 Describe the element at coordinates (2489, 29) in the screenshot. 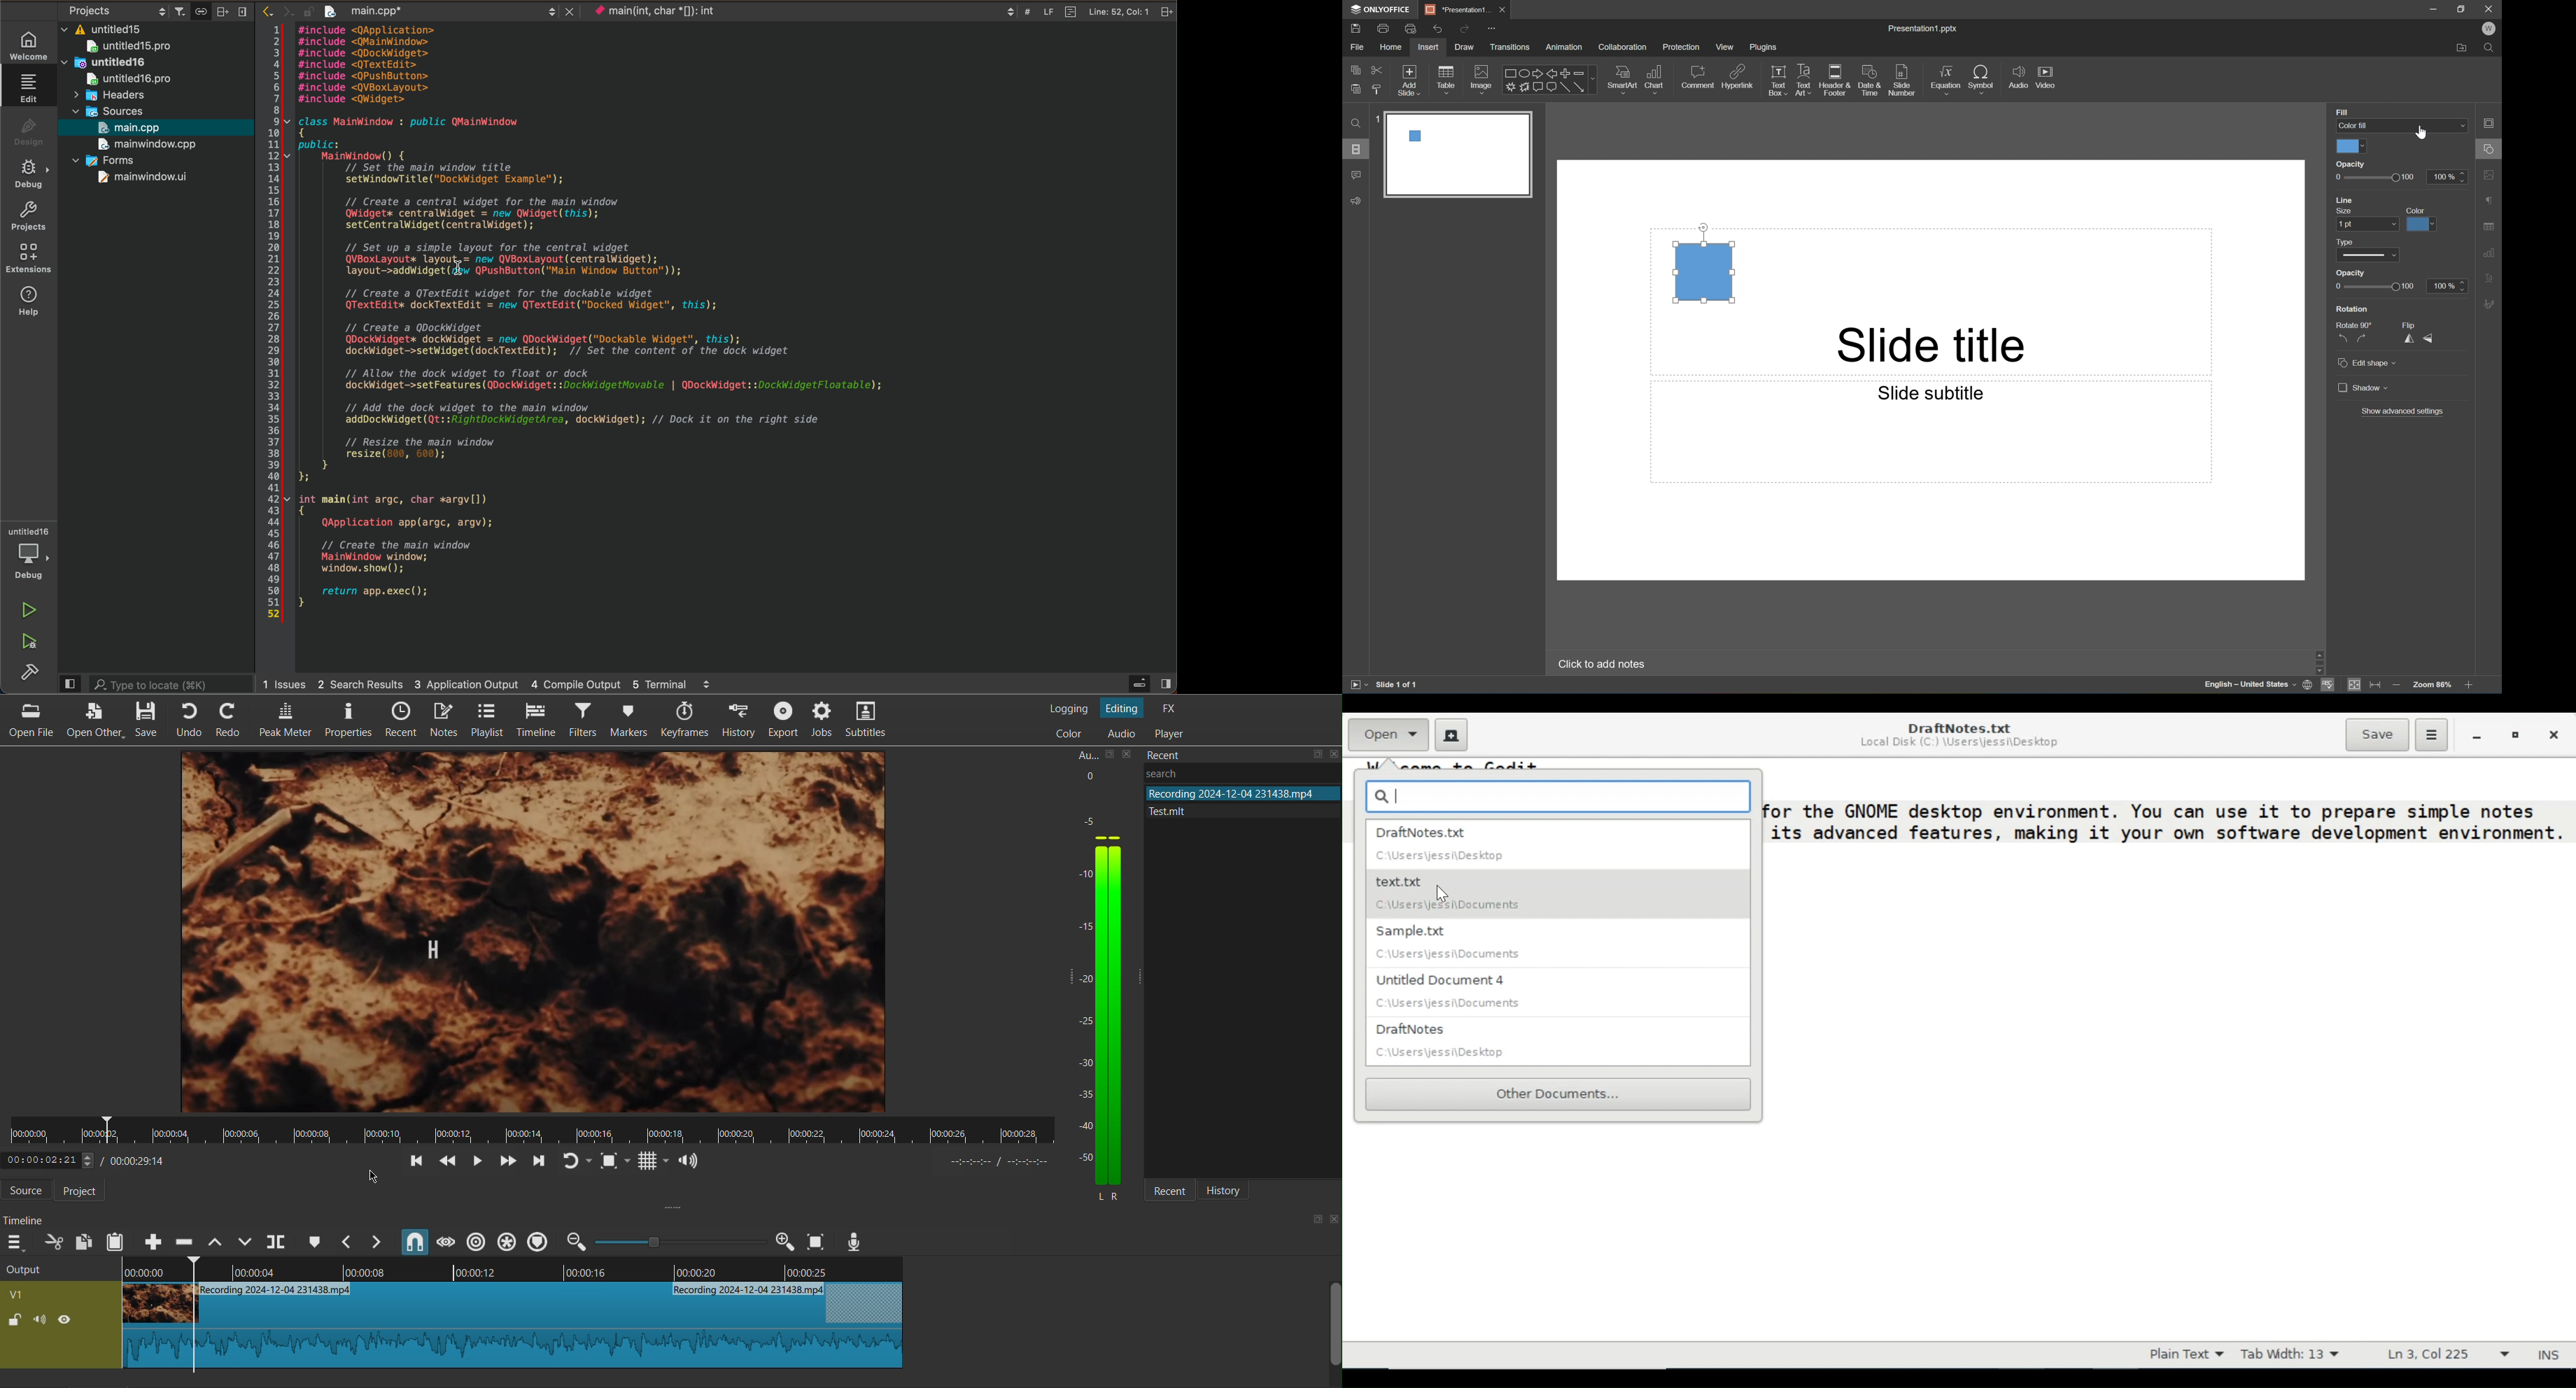

I see `W` at that location.